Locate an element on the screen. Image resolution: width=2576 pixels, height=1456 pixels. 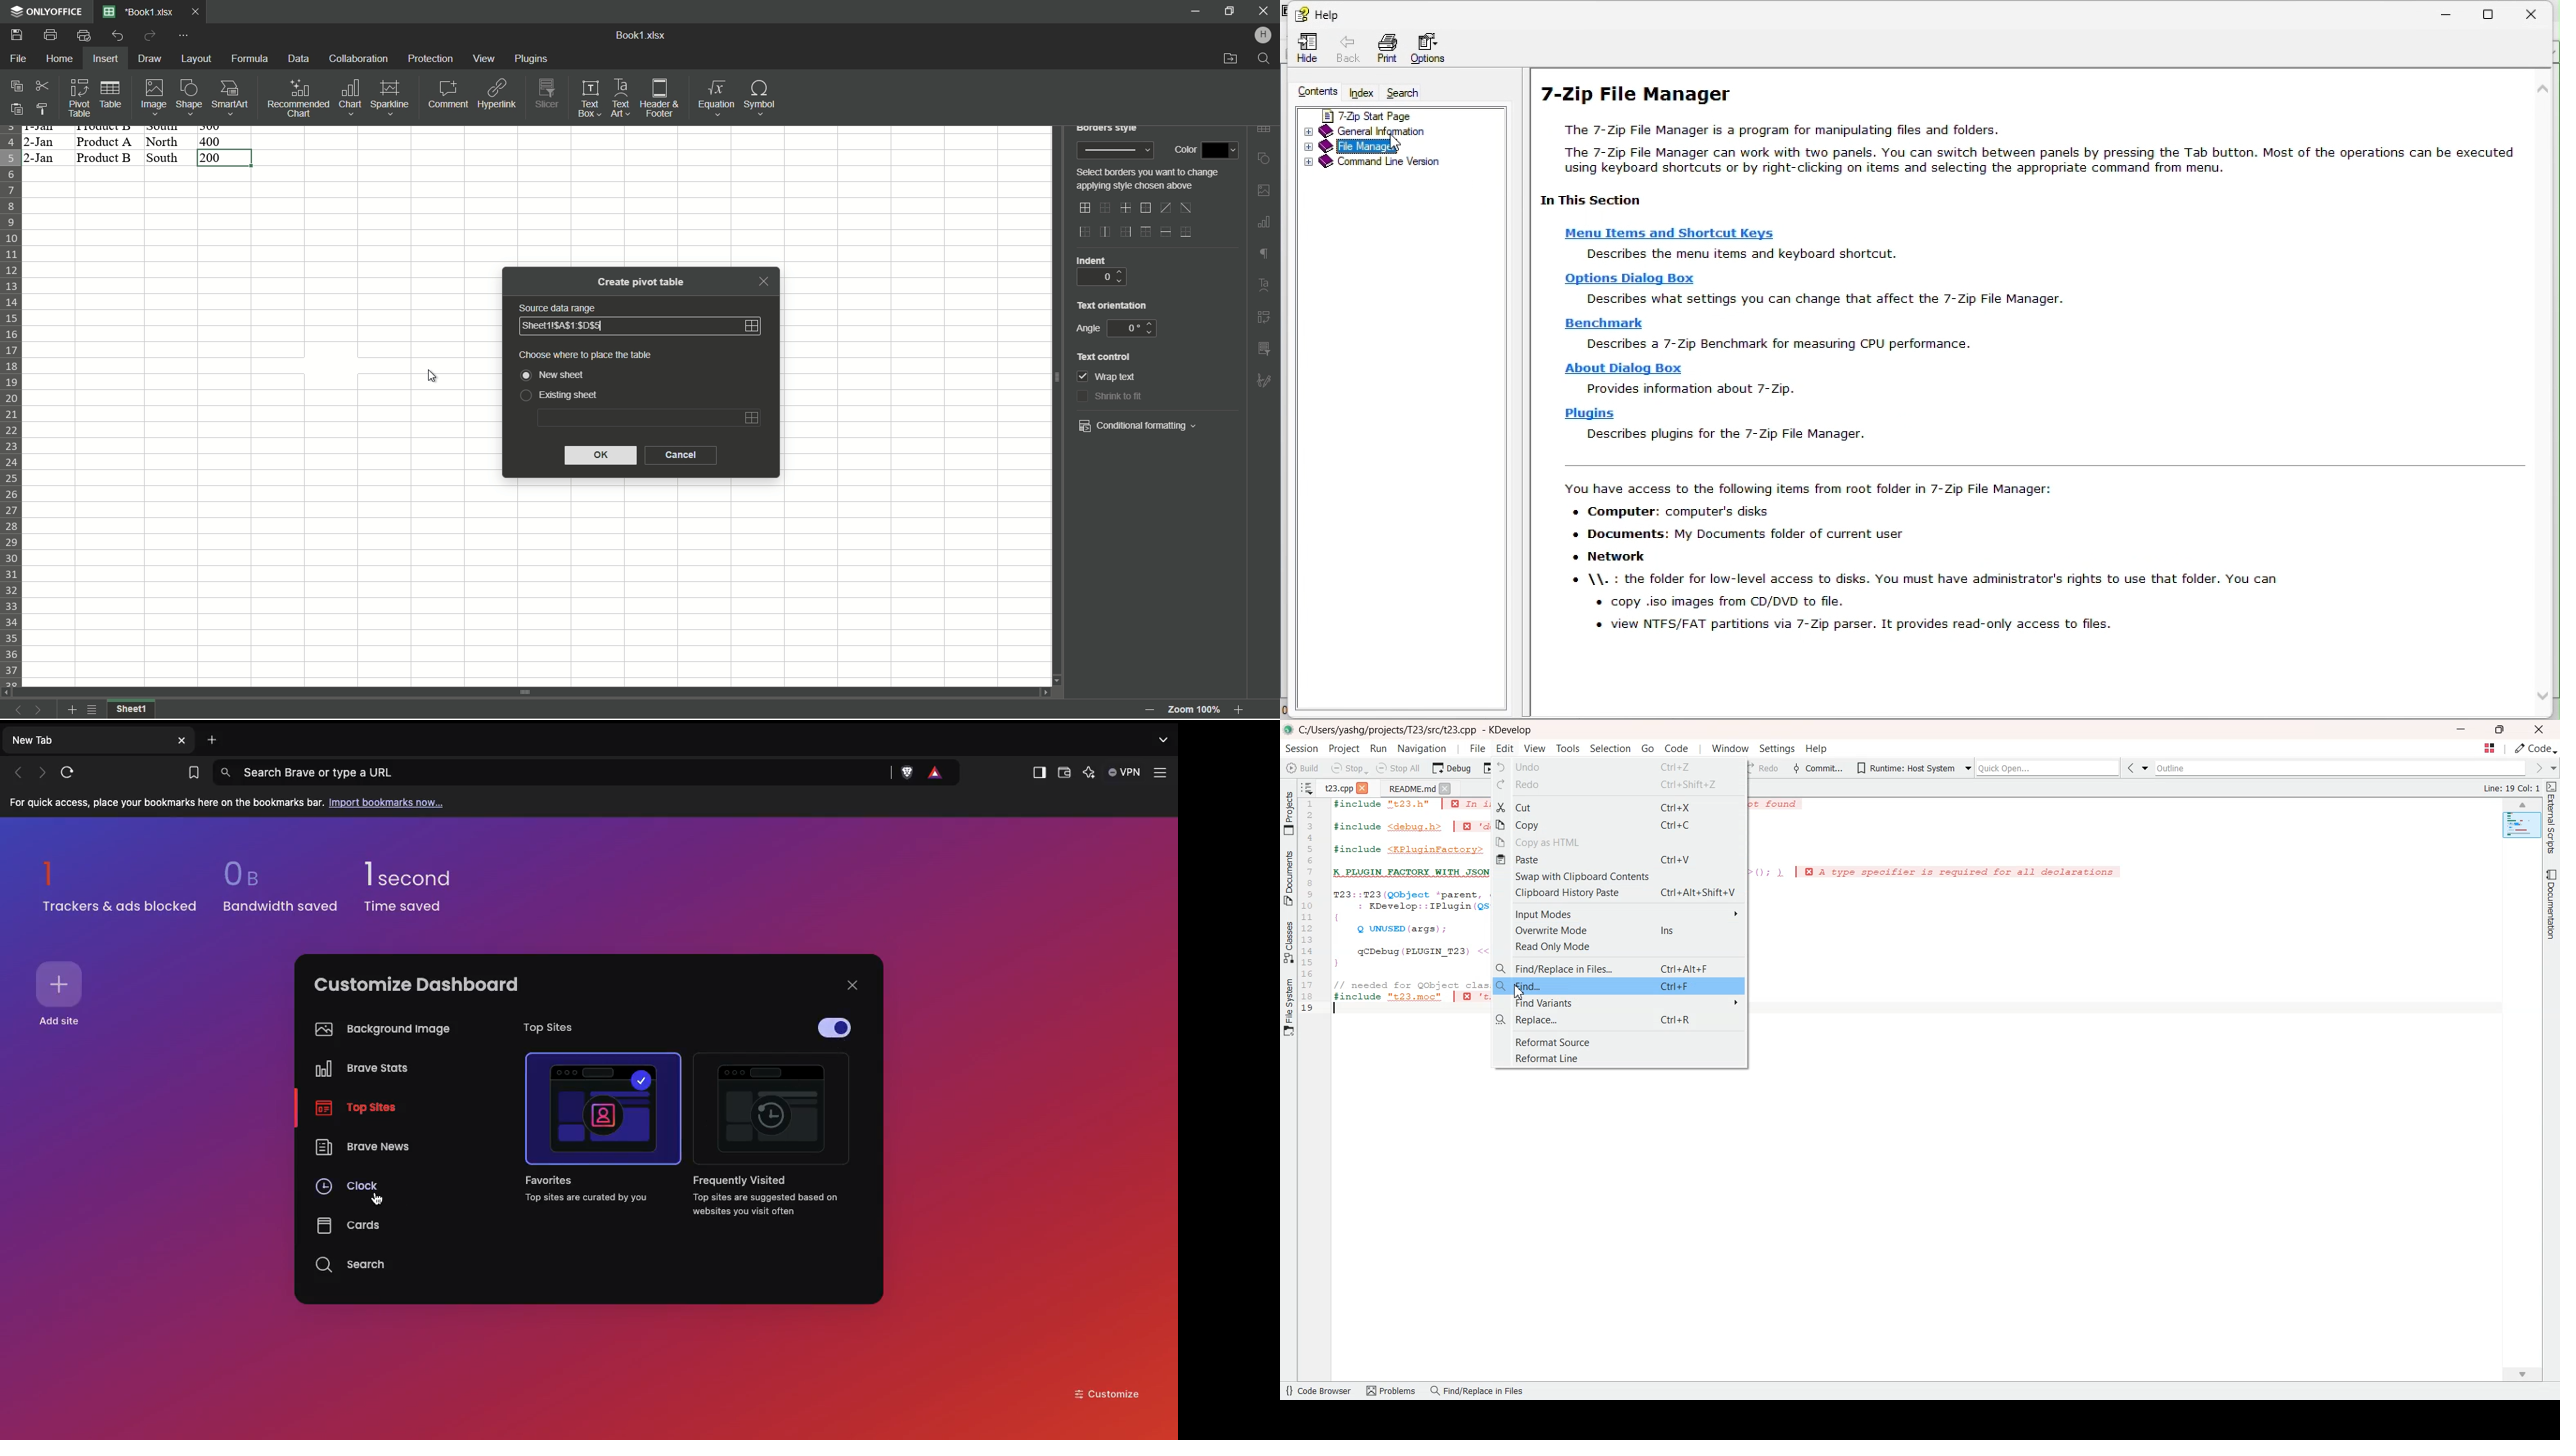
close is located at coordinates (764, 281).